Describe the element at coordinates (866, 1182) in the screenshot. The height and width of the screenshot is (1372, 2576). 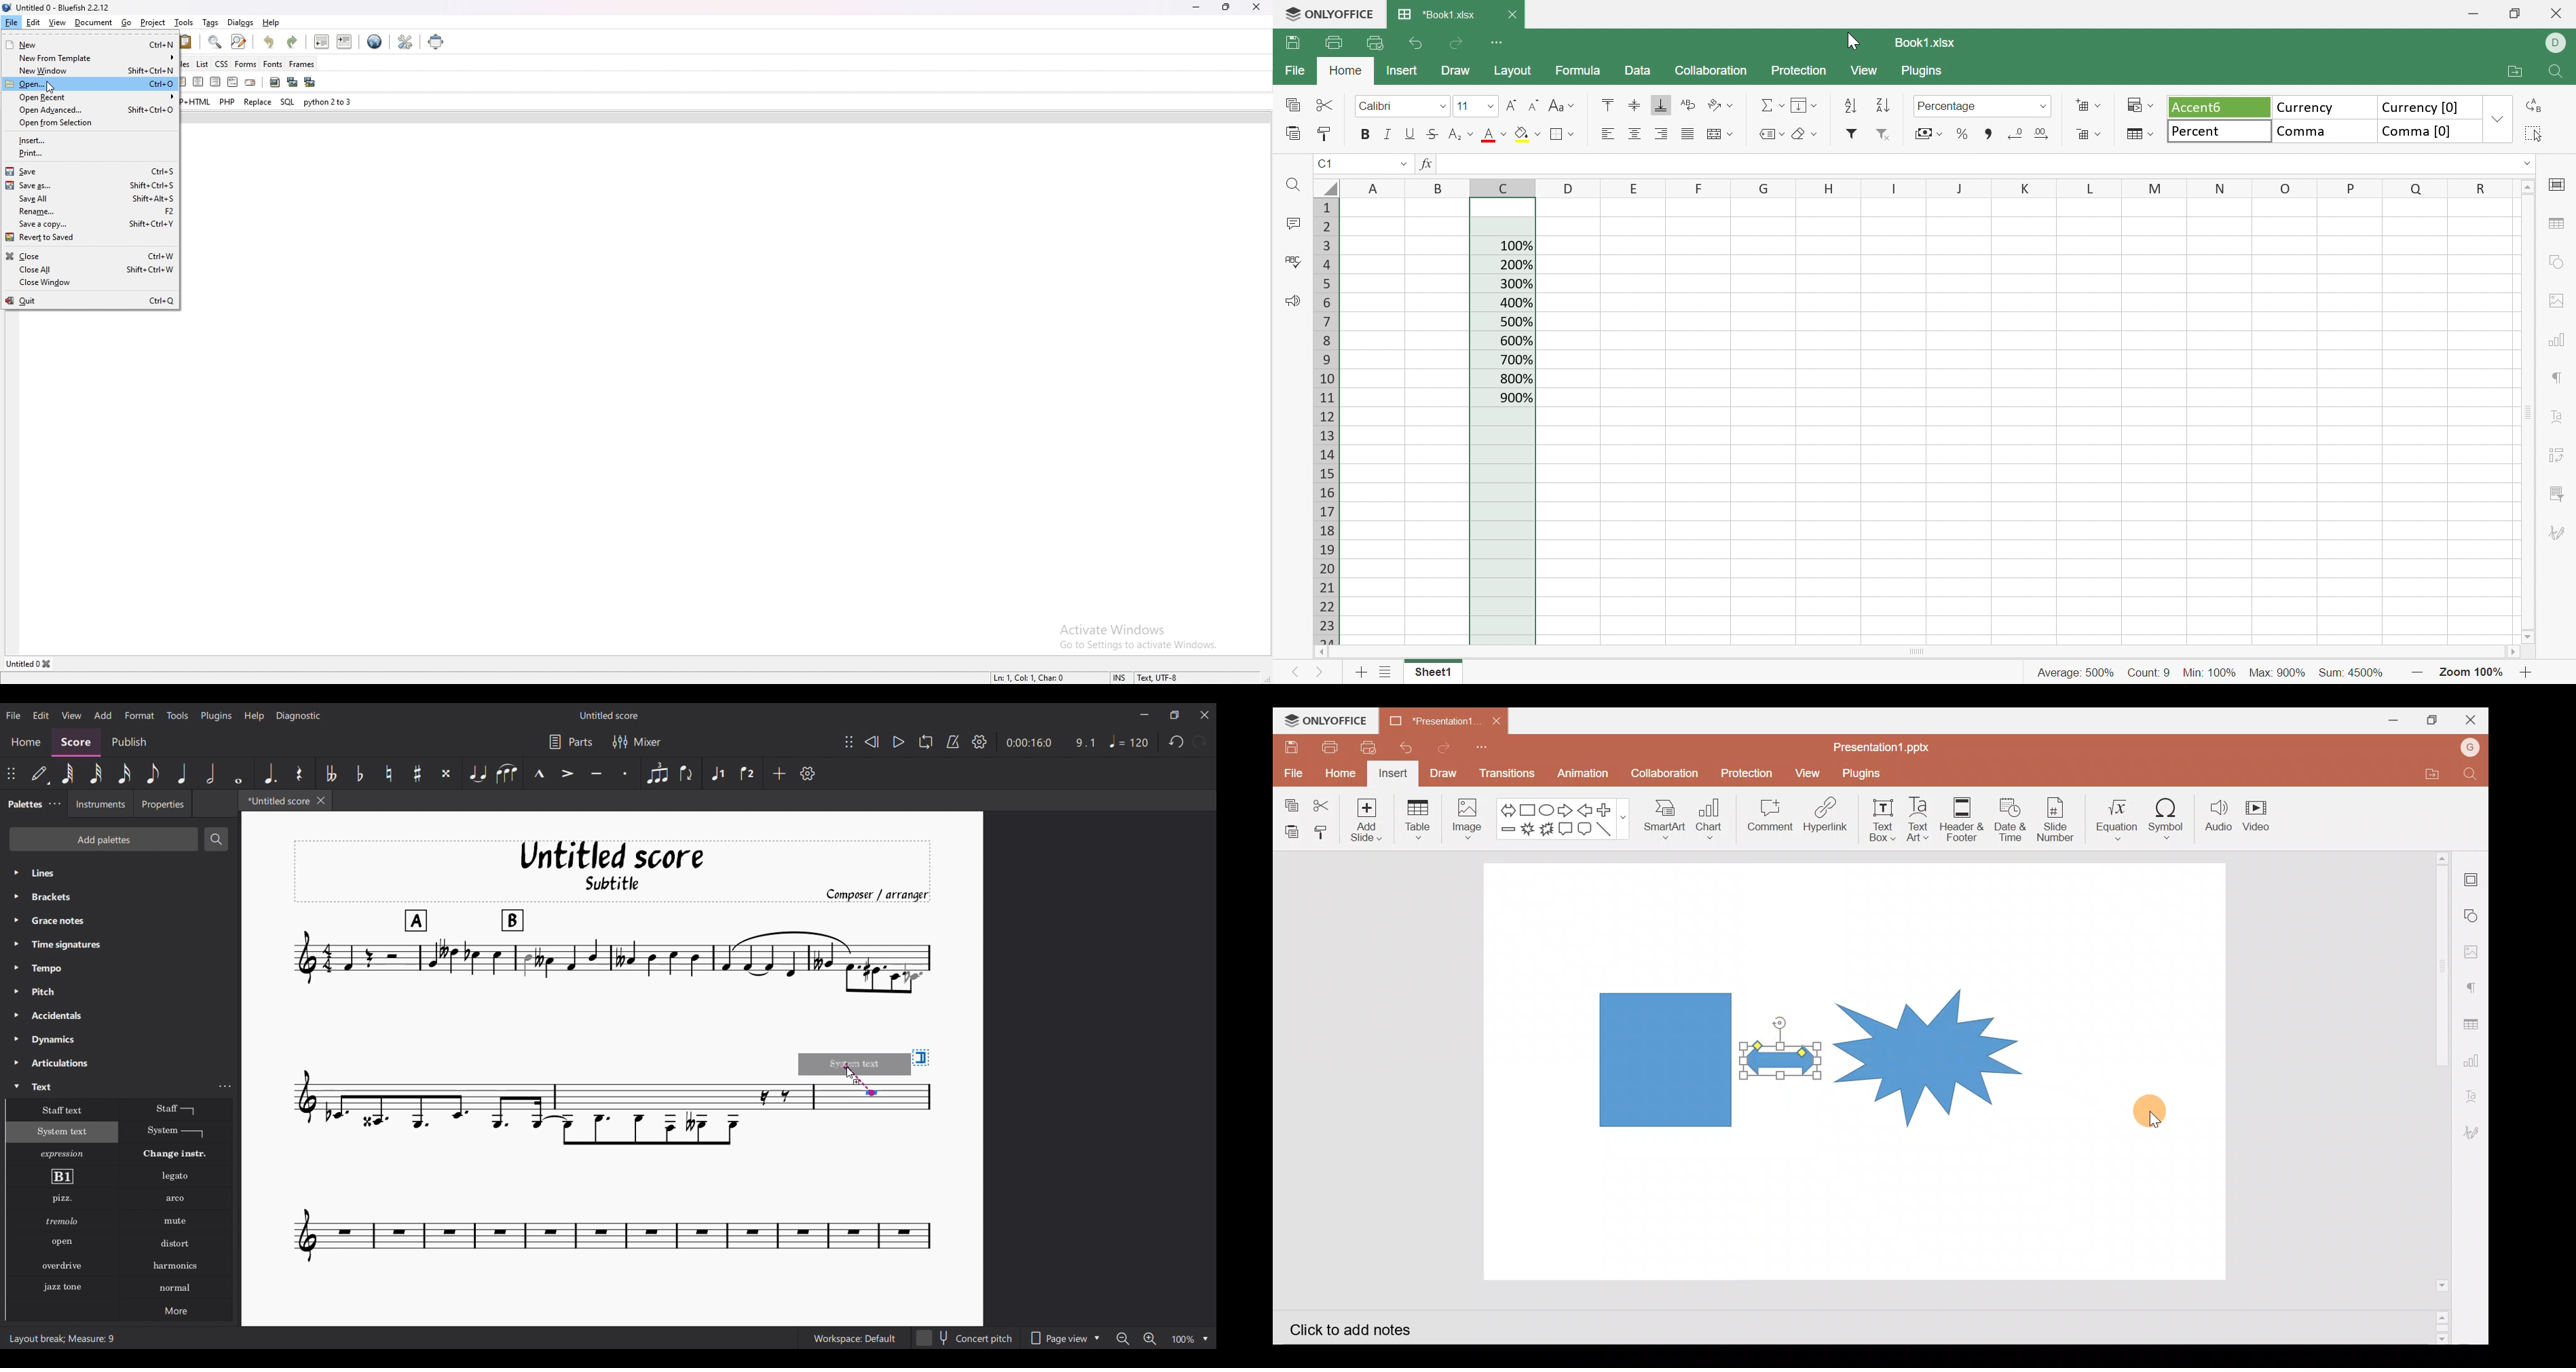
I see `Current score` at that location.